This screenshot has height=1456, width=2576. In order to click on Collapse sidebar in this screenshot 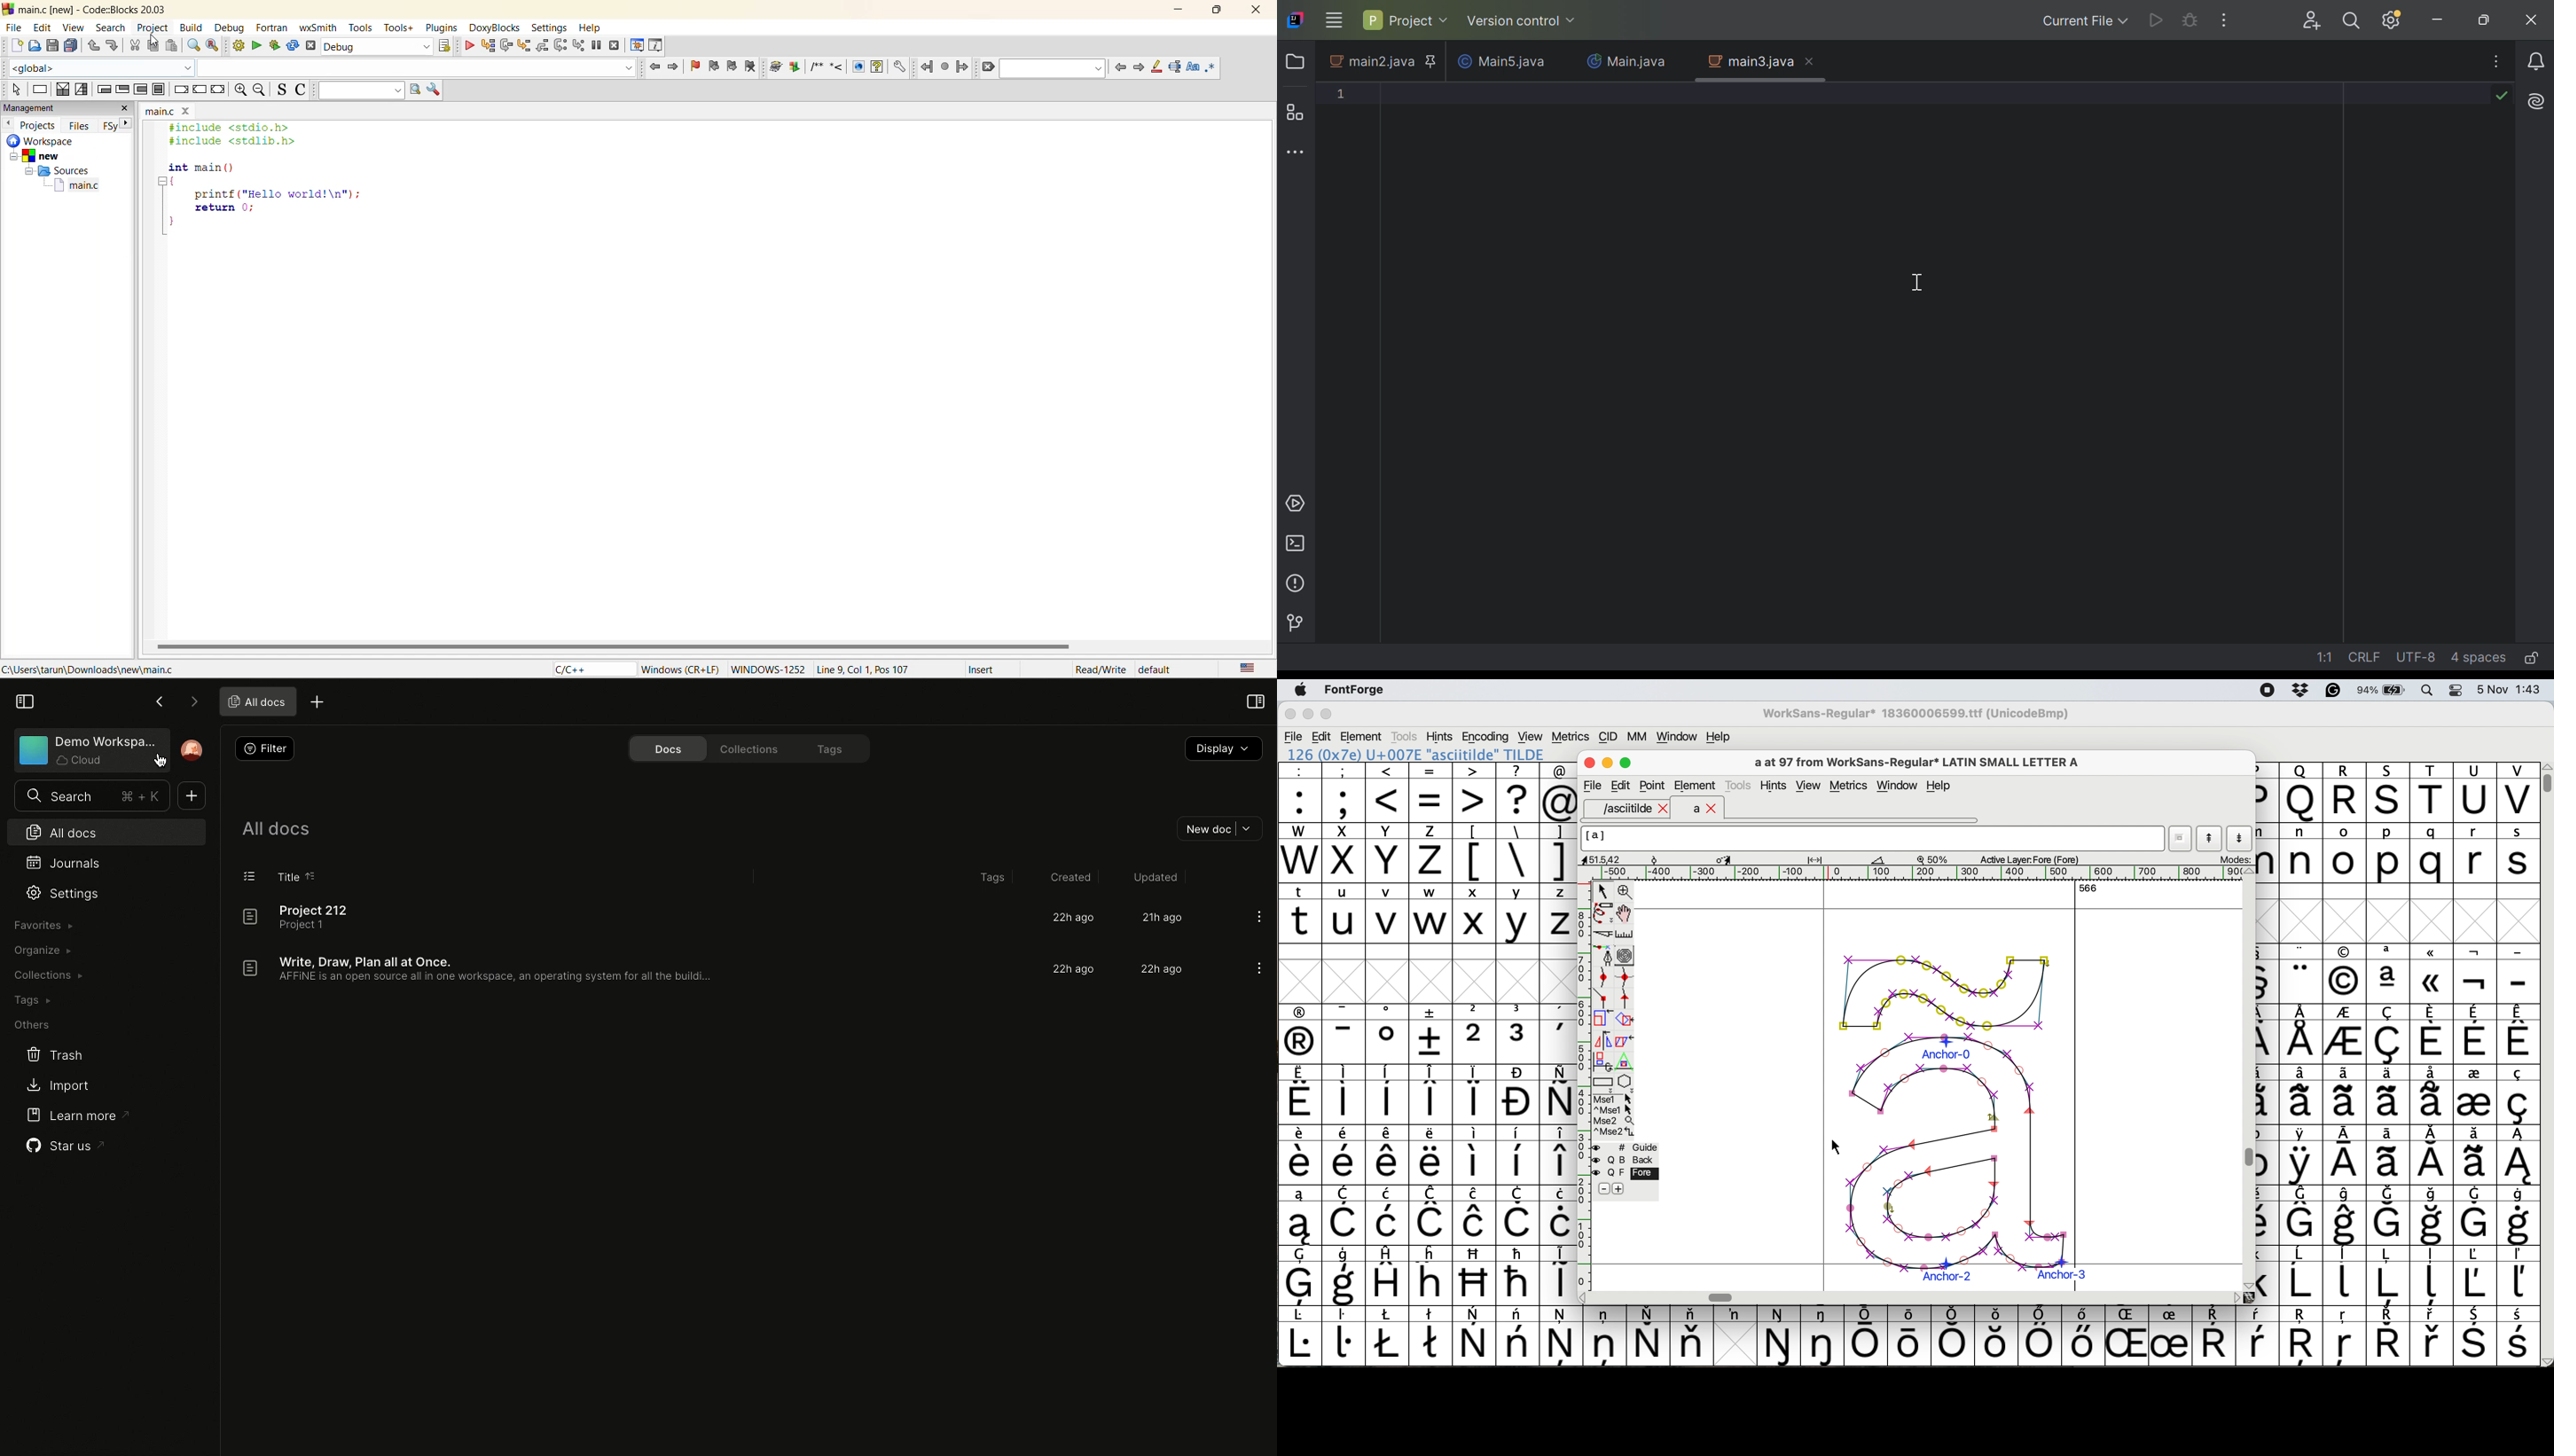, I will do `click(23, 700)`.